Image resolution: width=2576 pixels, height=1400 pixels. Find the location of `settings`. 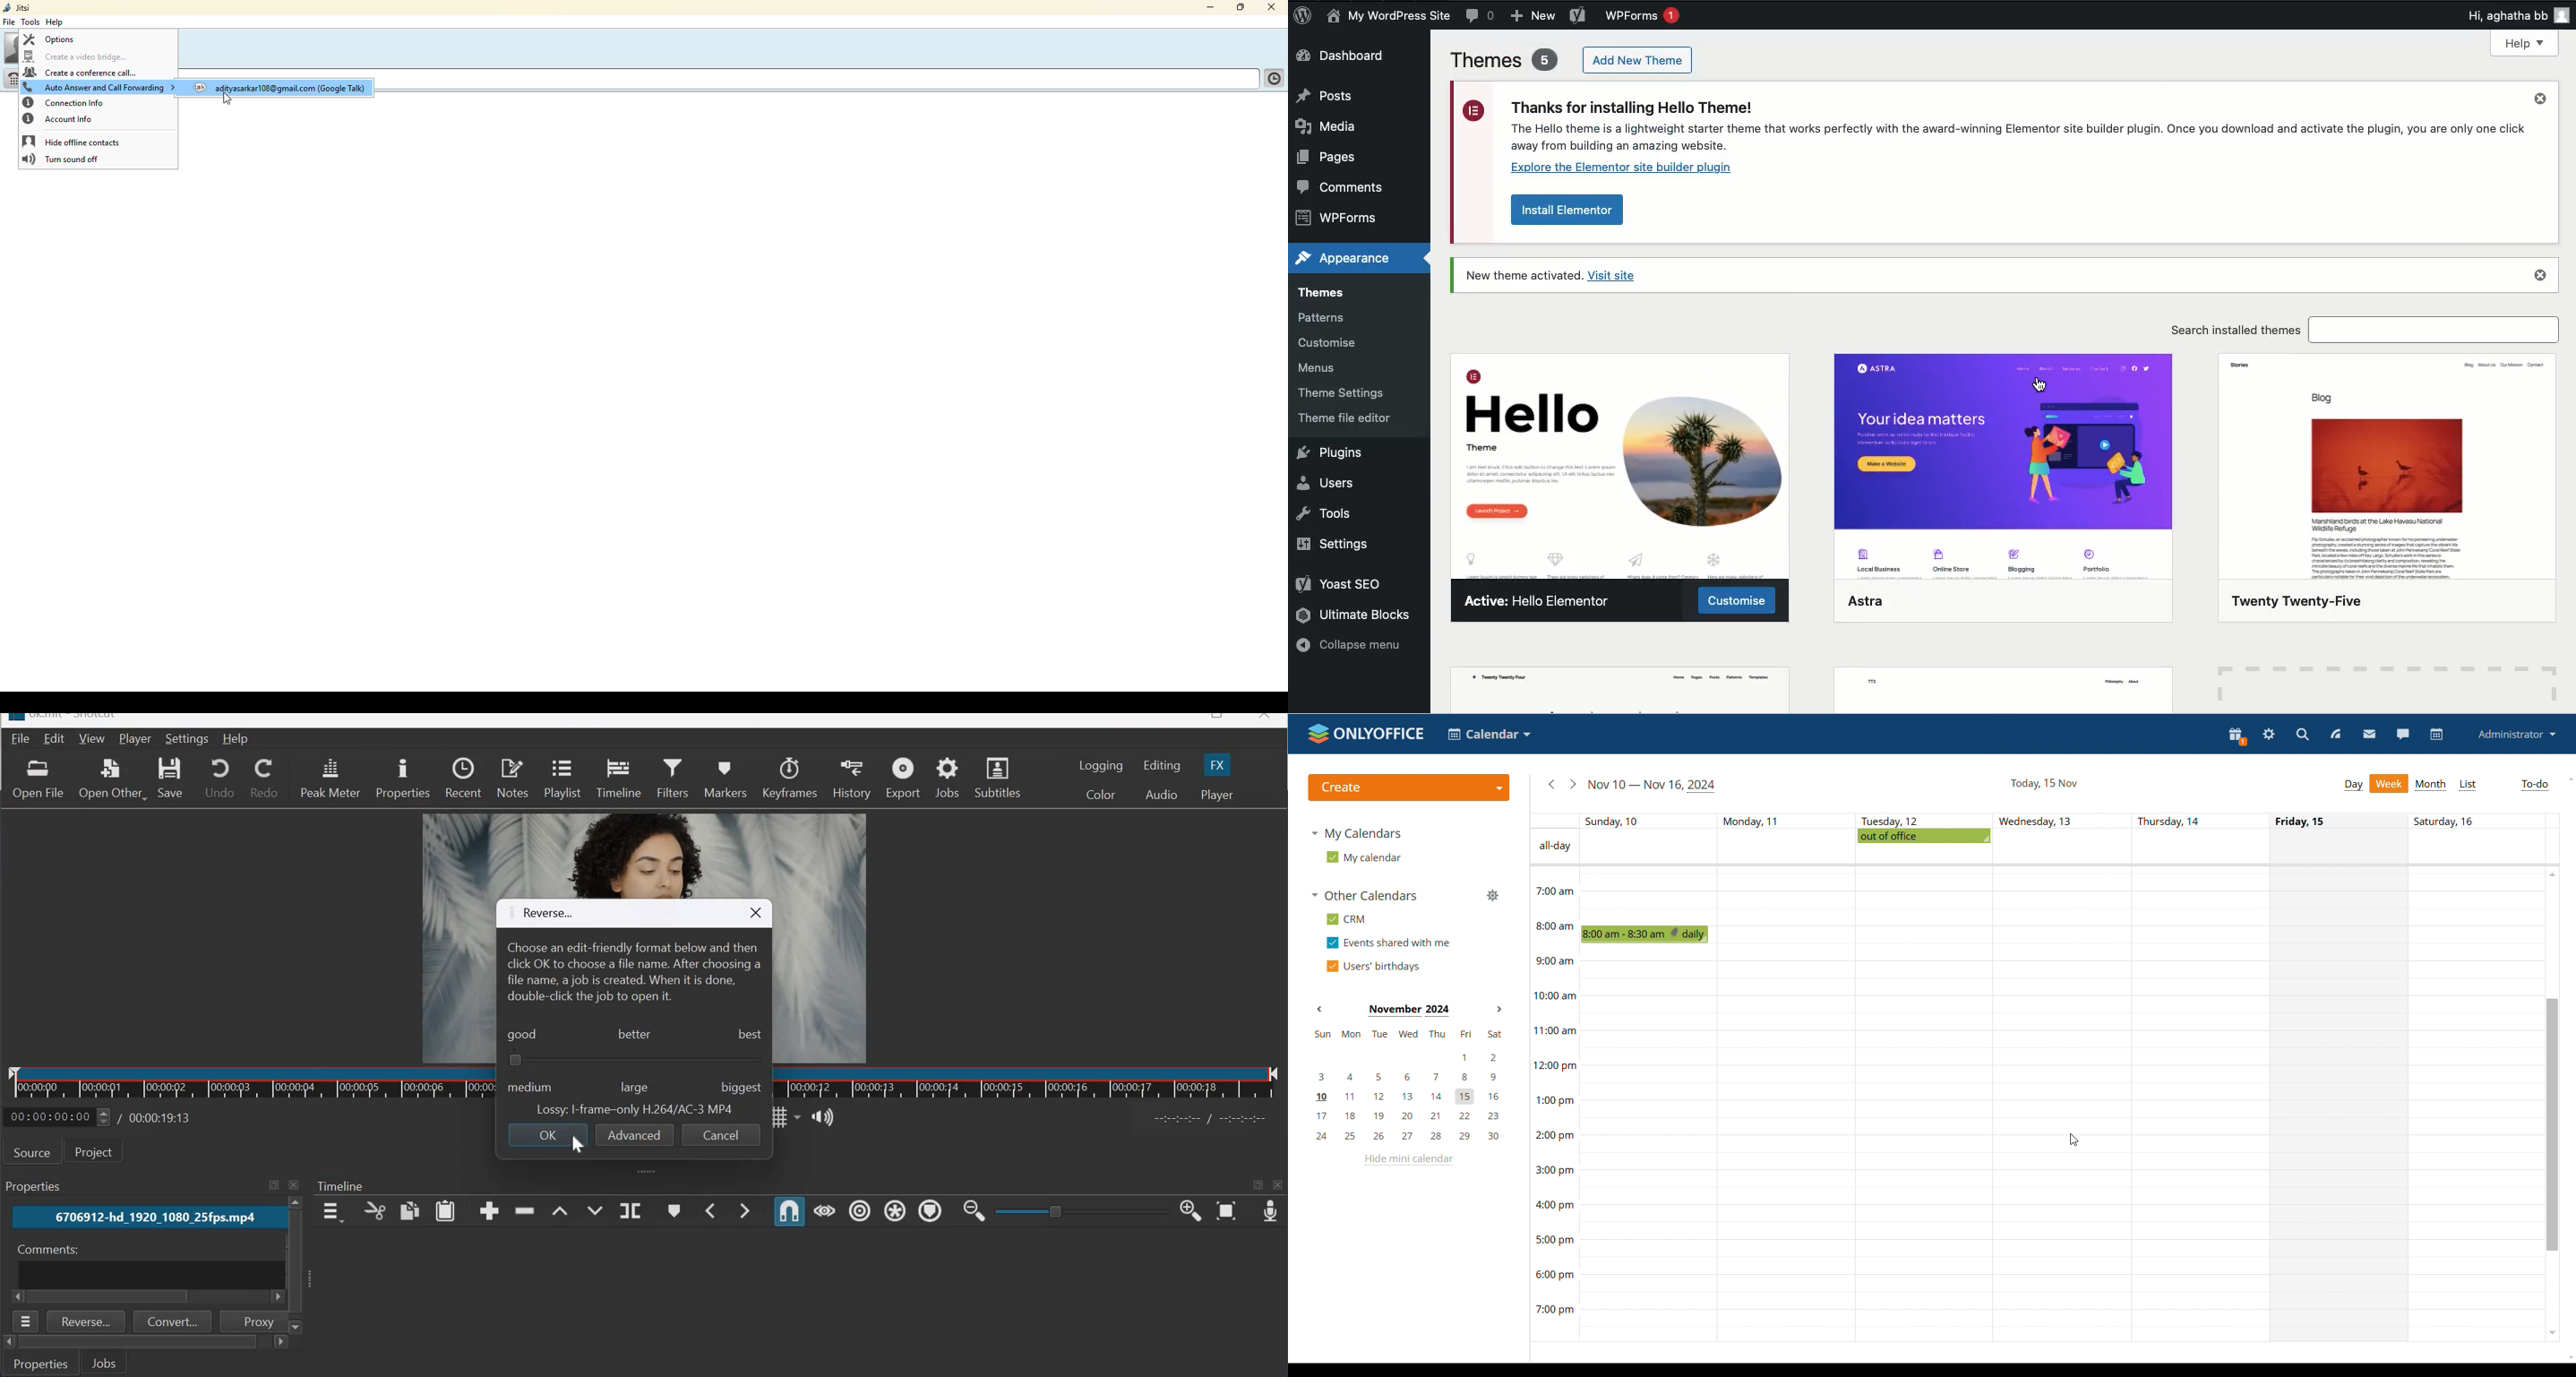

settings is located at coordinates (2269, 734).